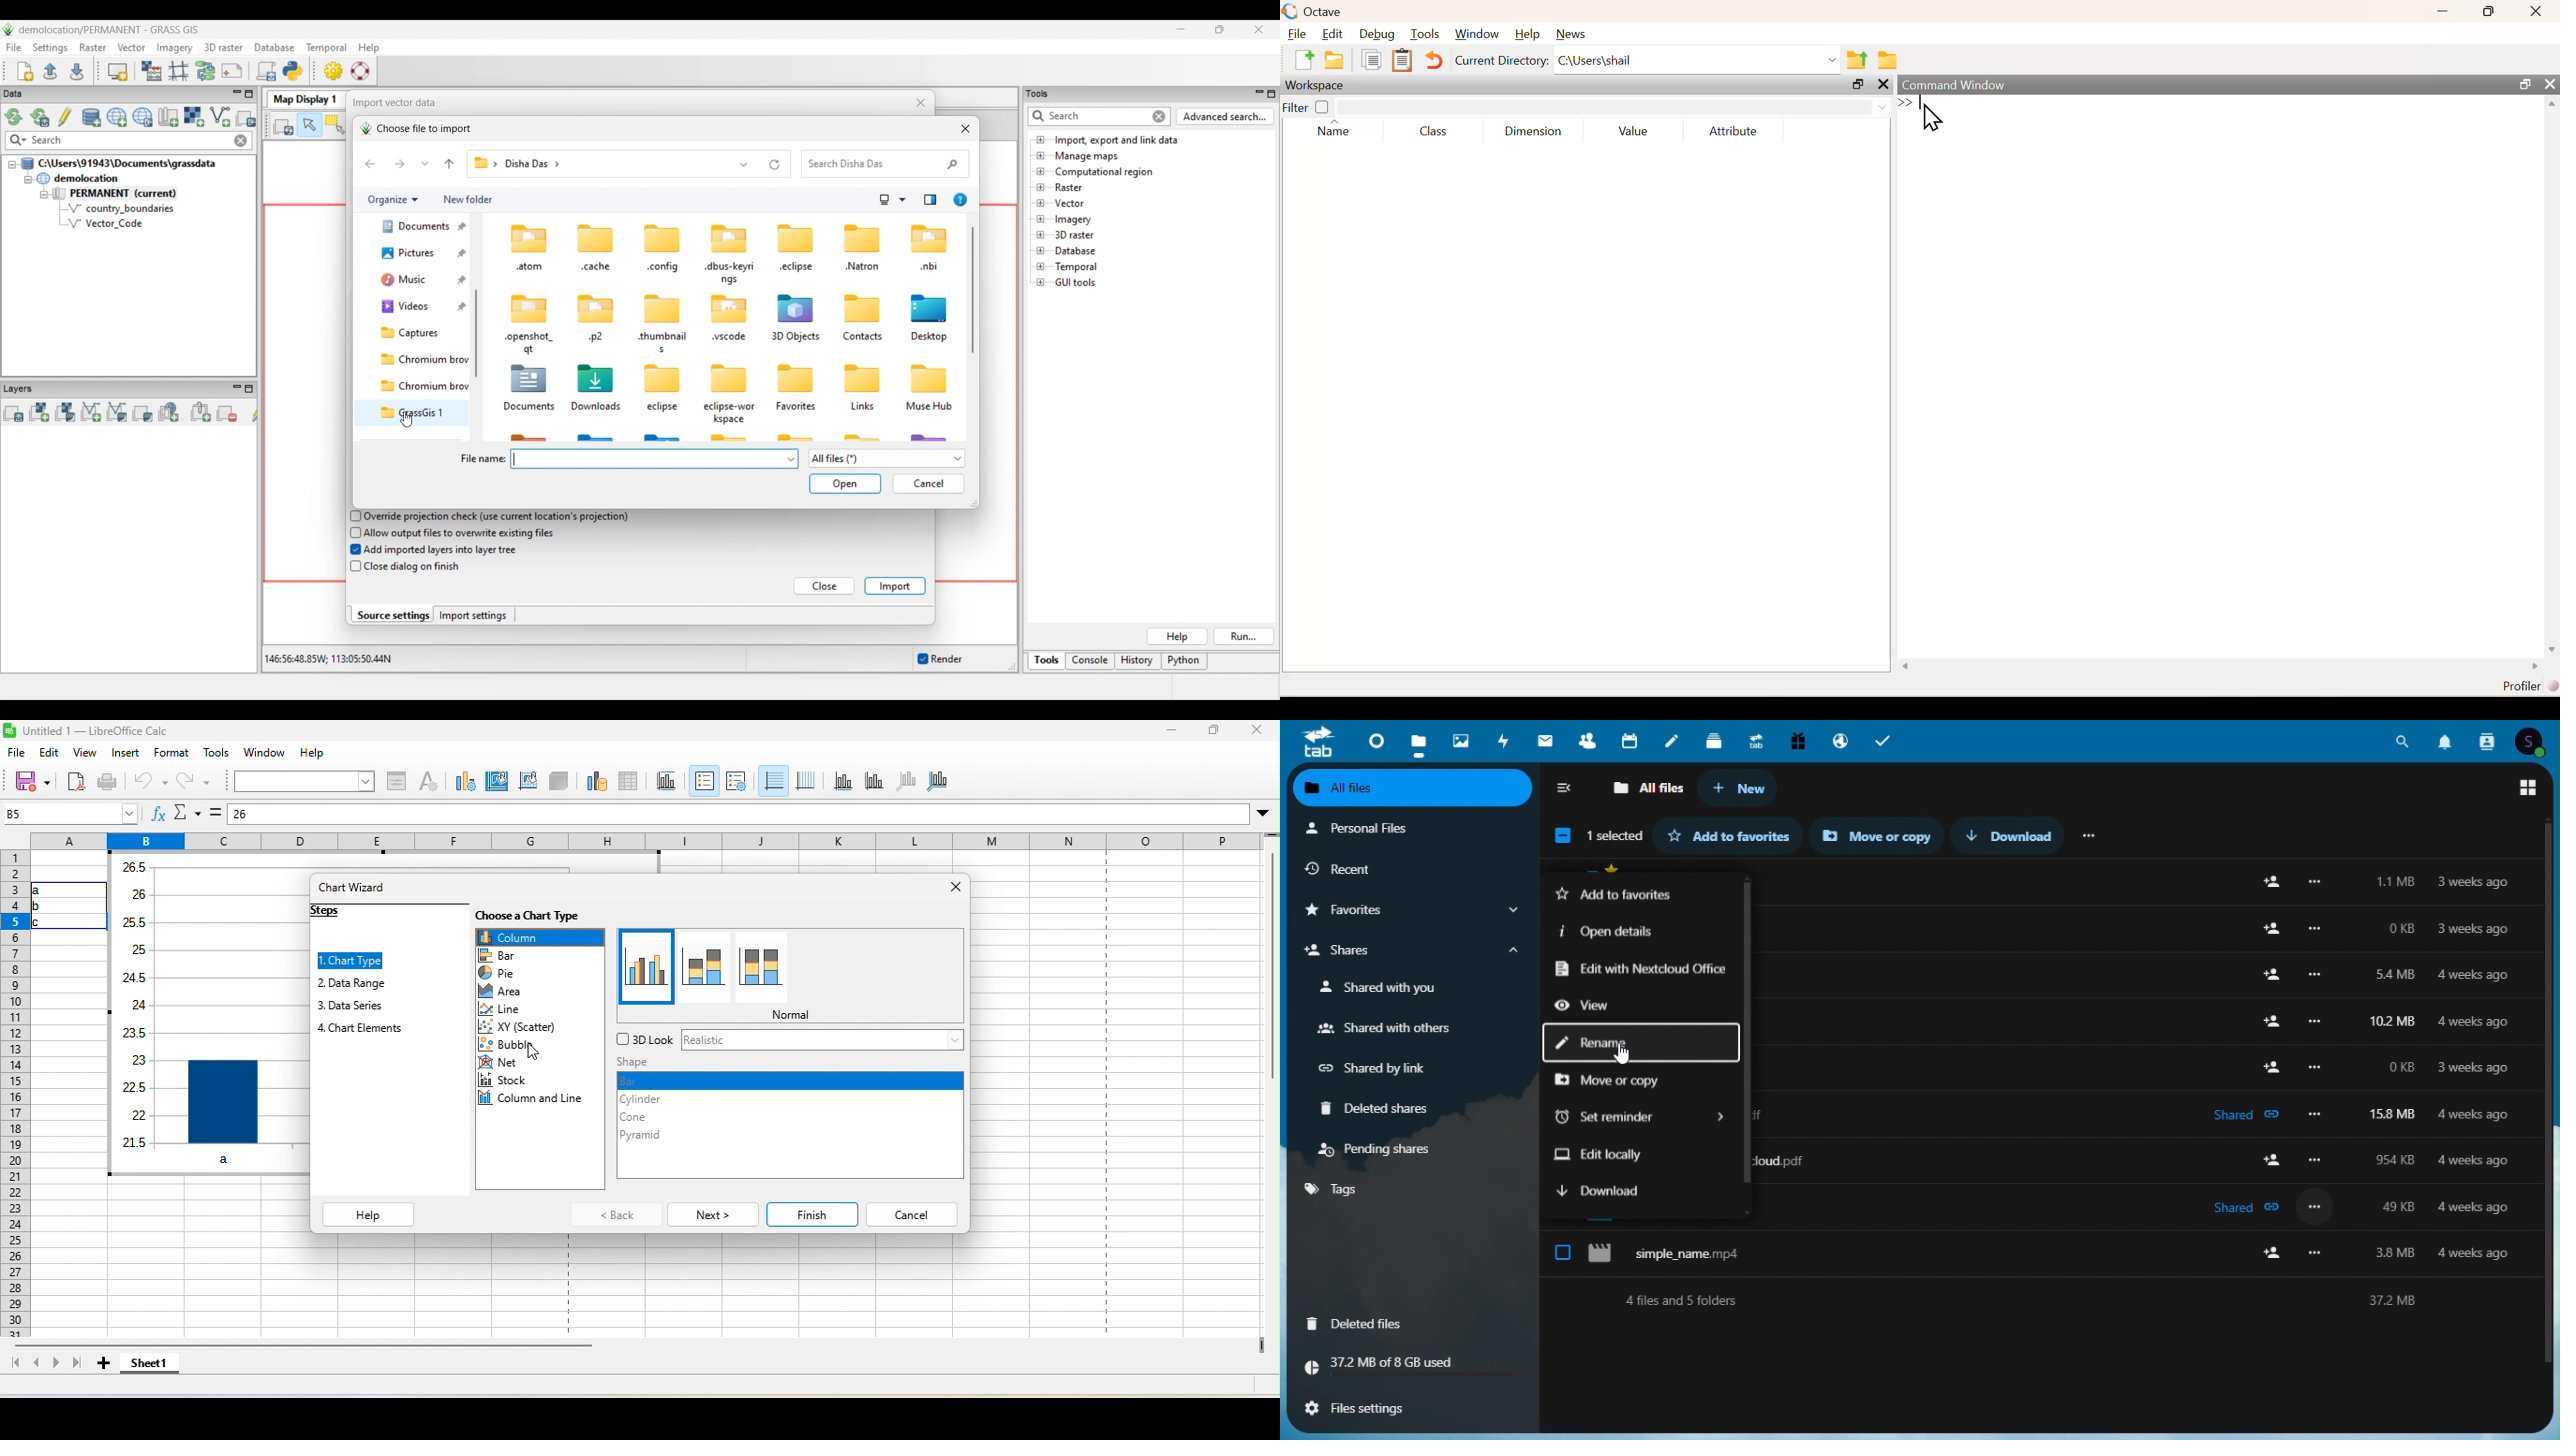  I want to click on chart type, so click(465, 783).